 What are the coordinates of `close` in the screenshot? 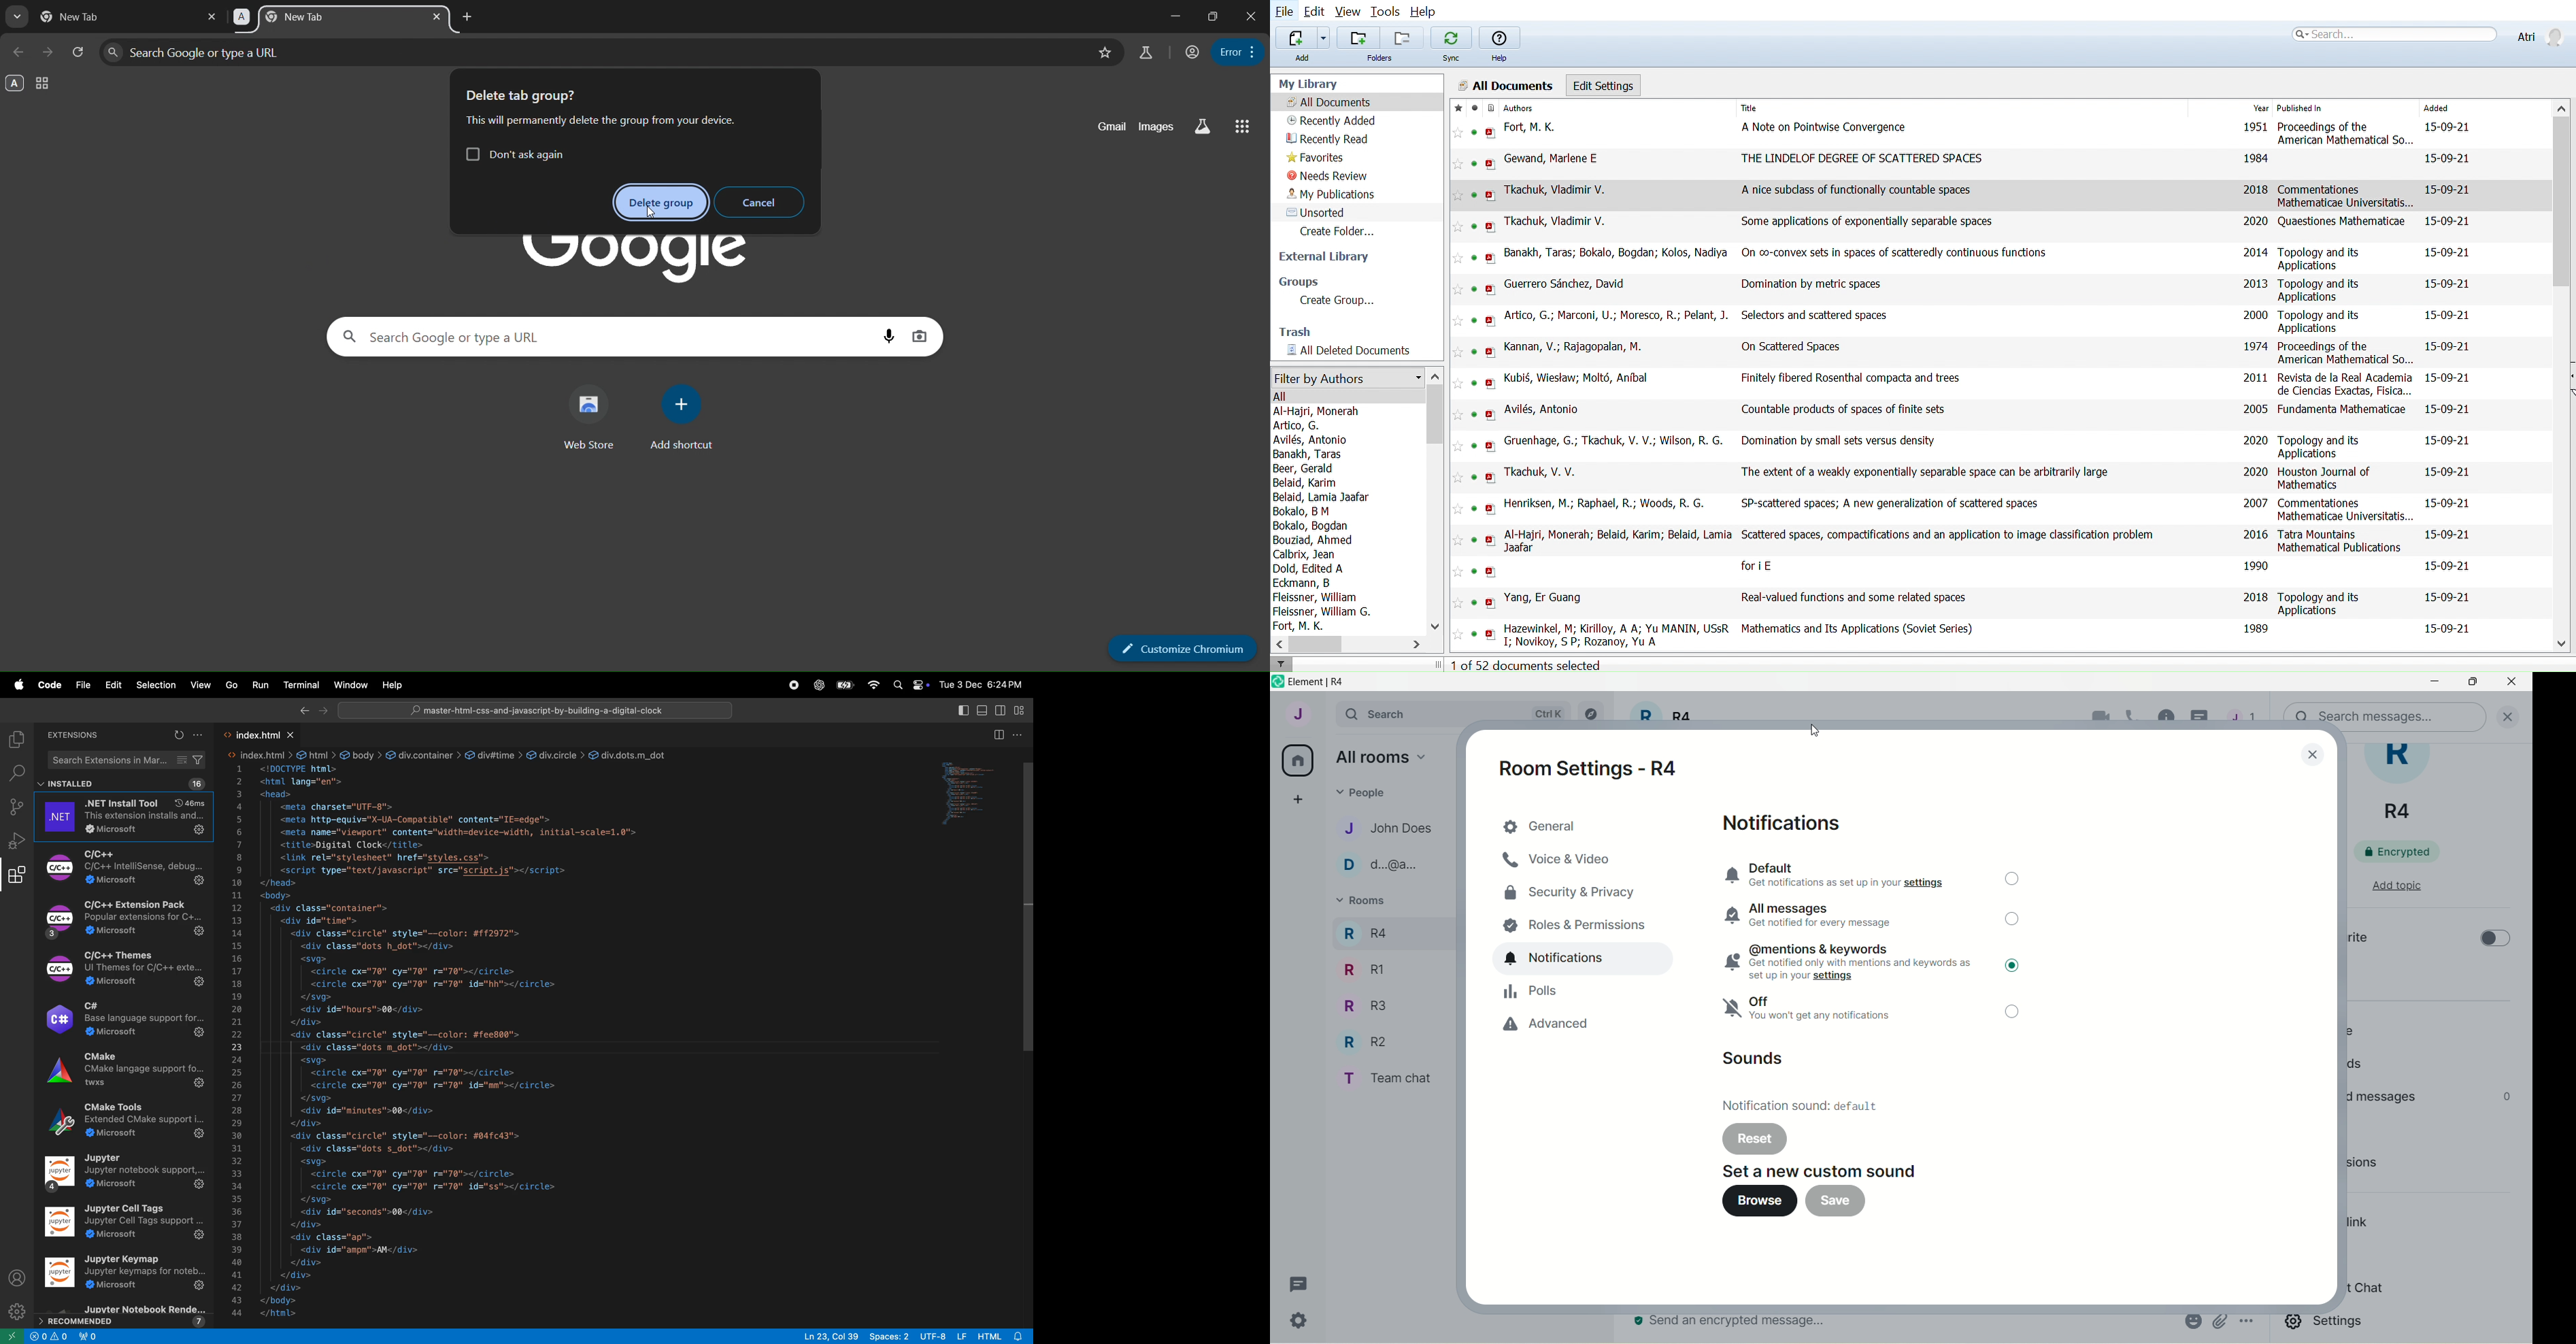 It's located at (2512, 684).